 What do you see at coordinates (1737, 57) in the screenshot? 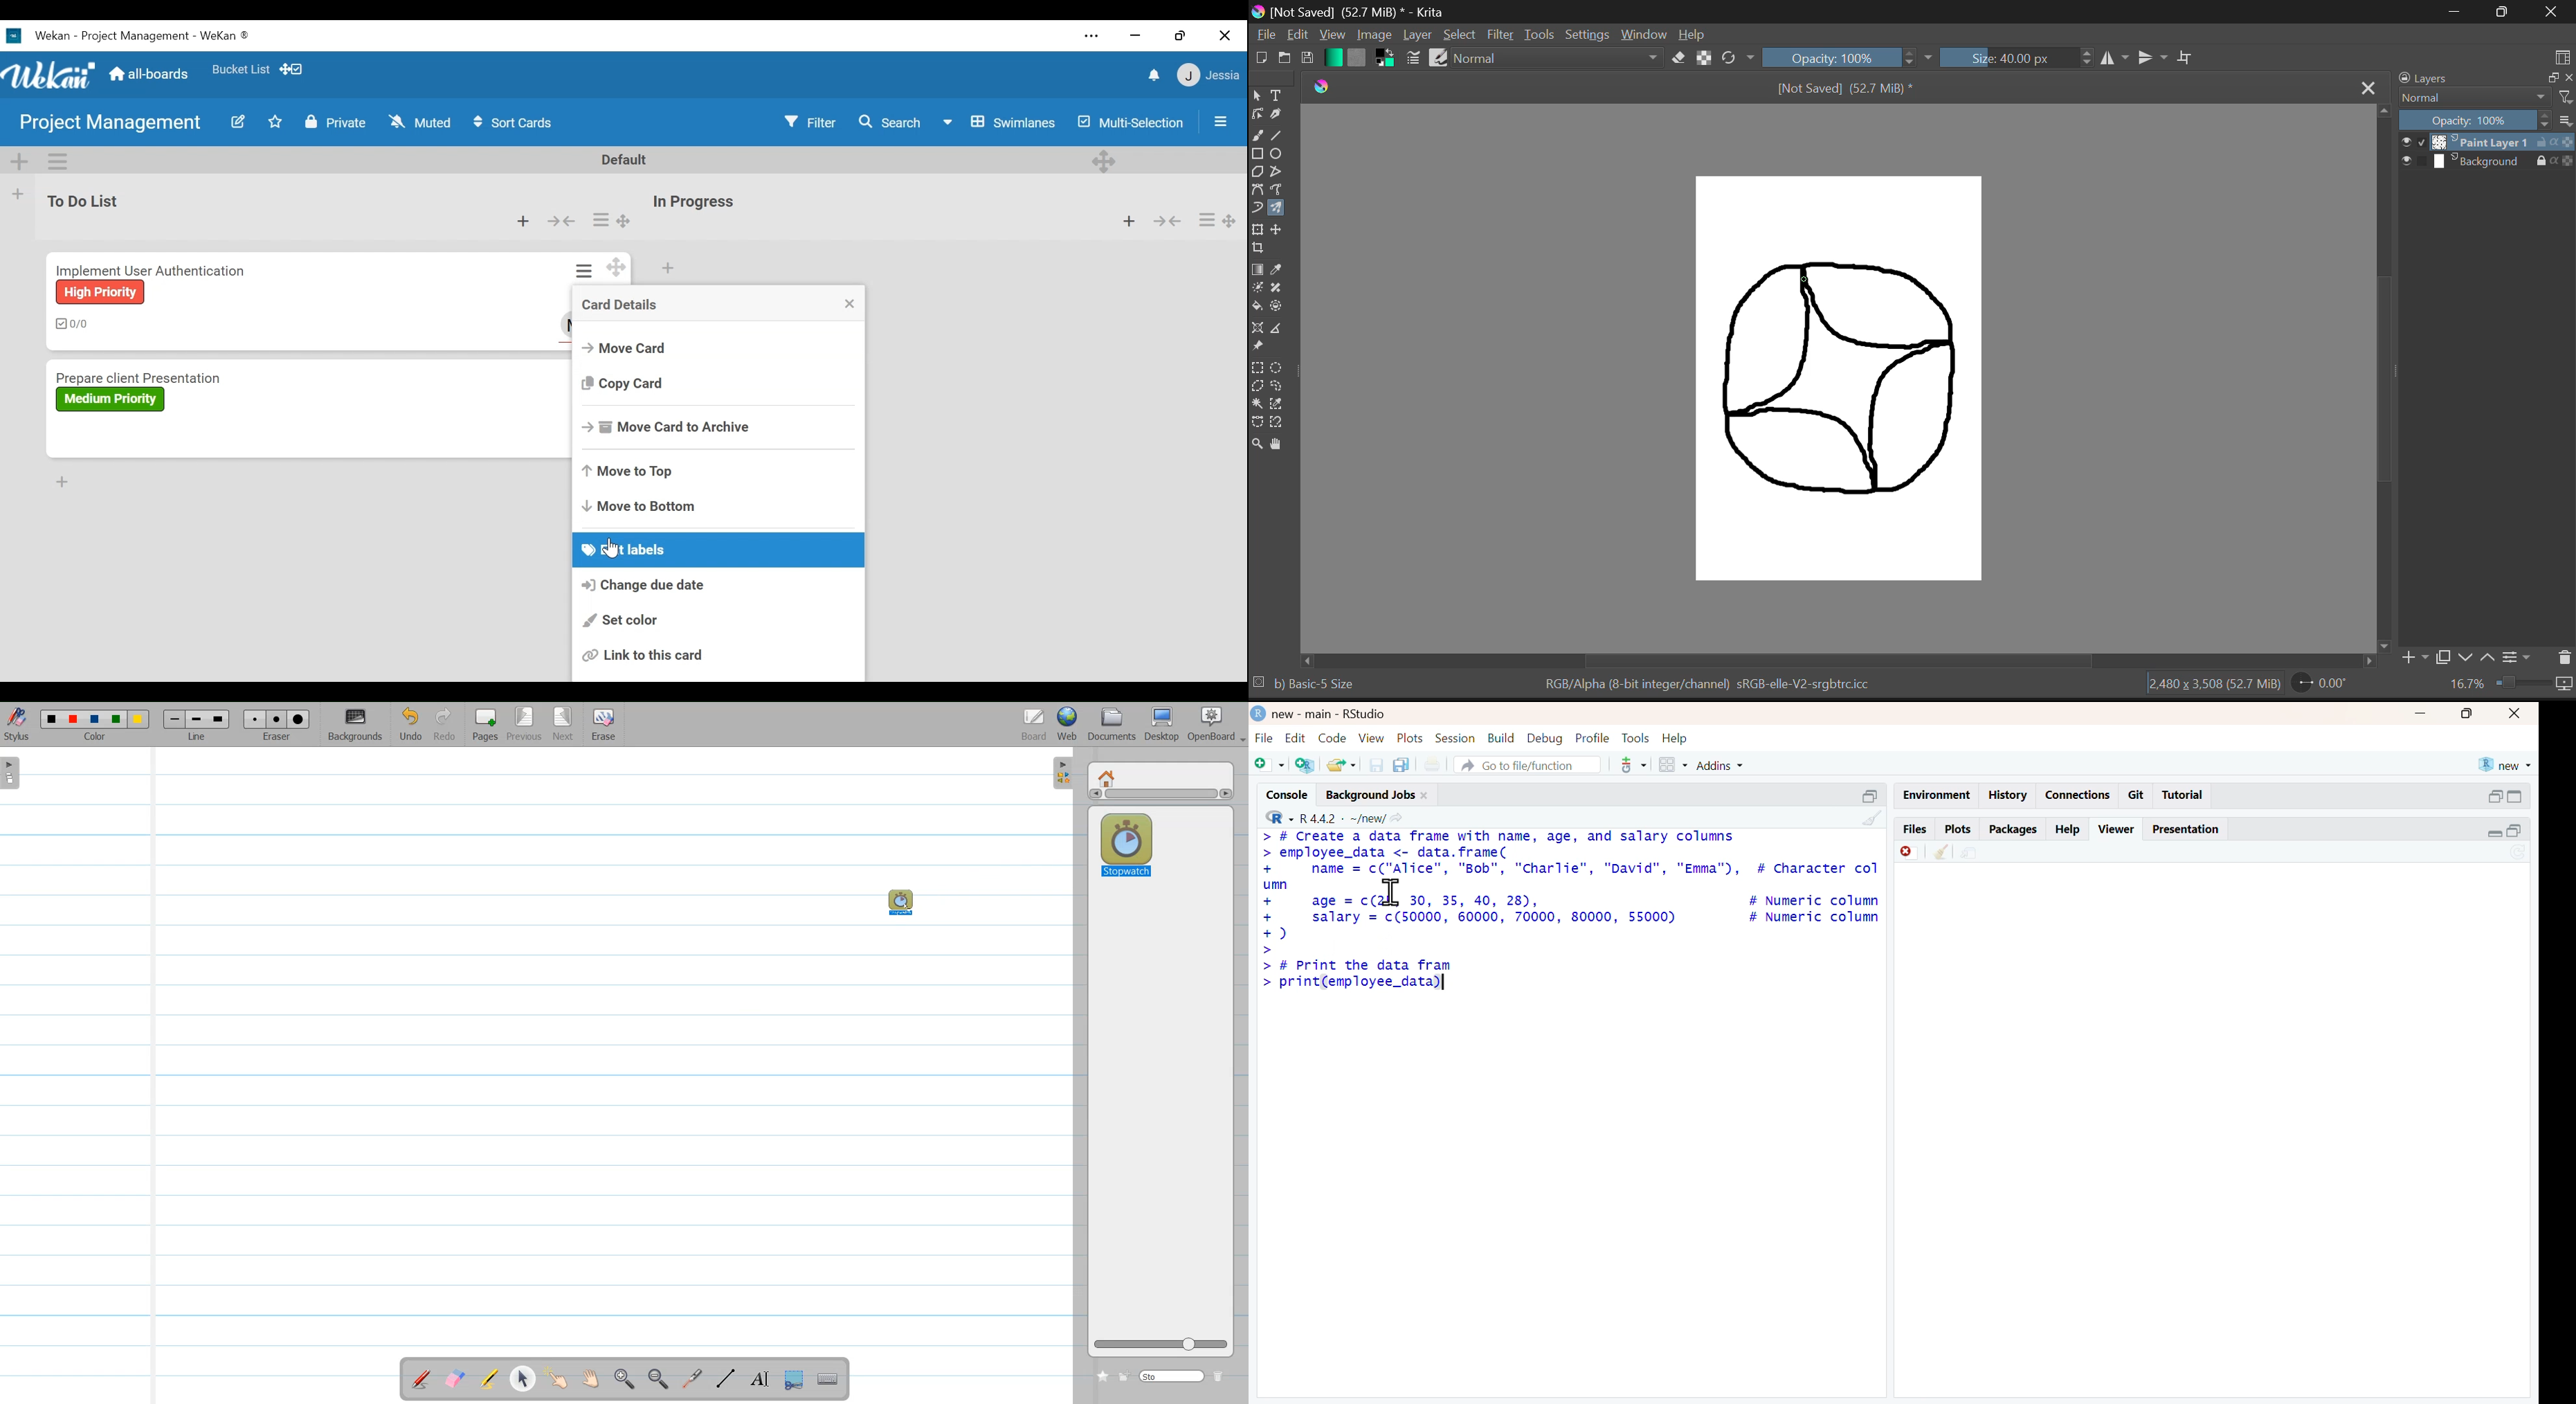
I see `Rotate` at bounding box center [1737, 57].